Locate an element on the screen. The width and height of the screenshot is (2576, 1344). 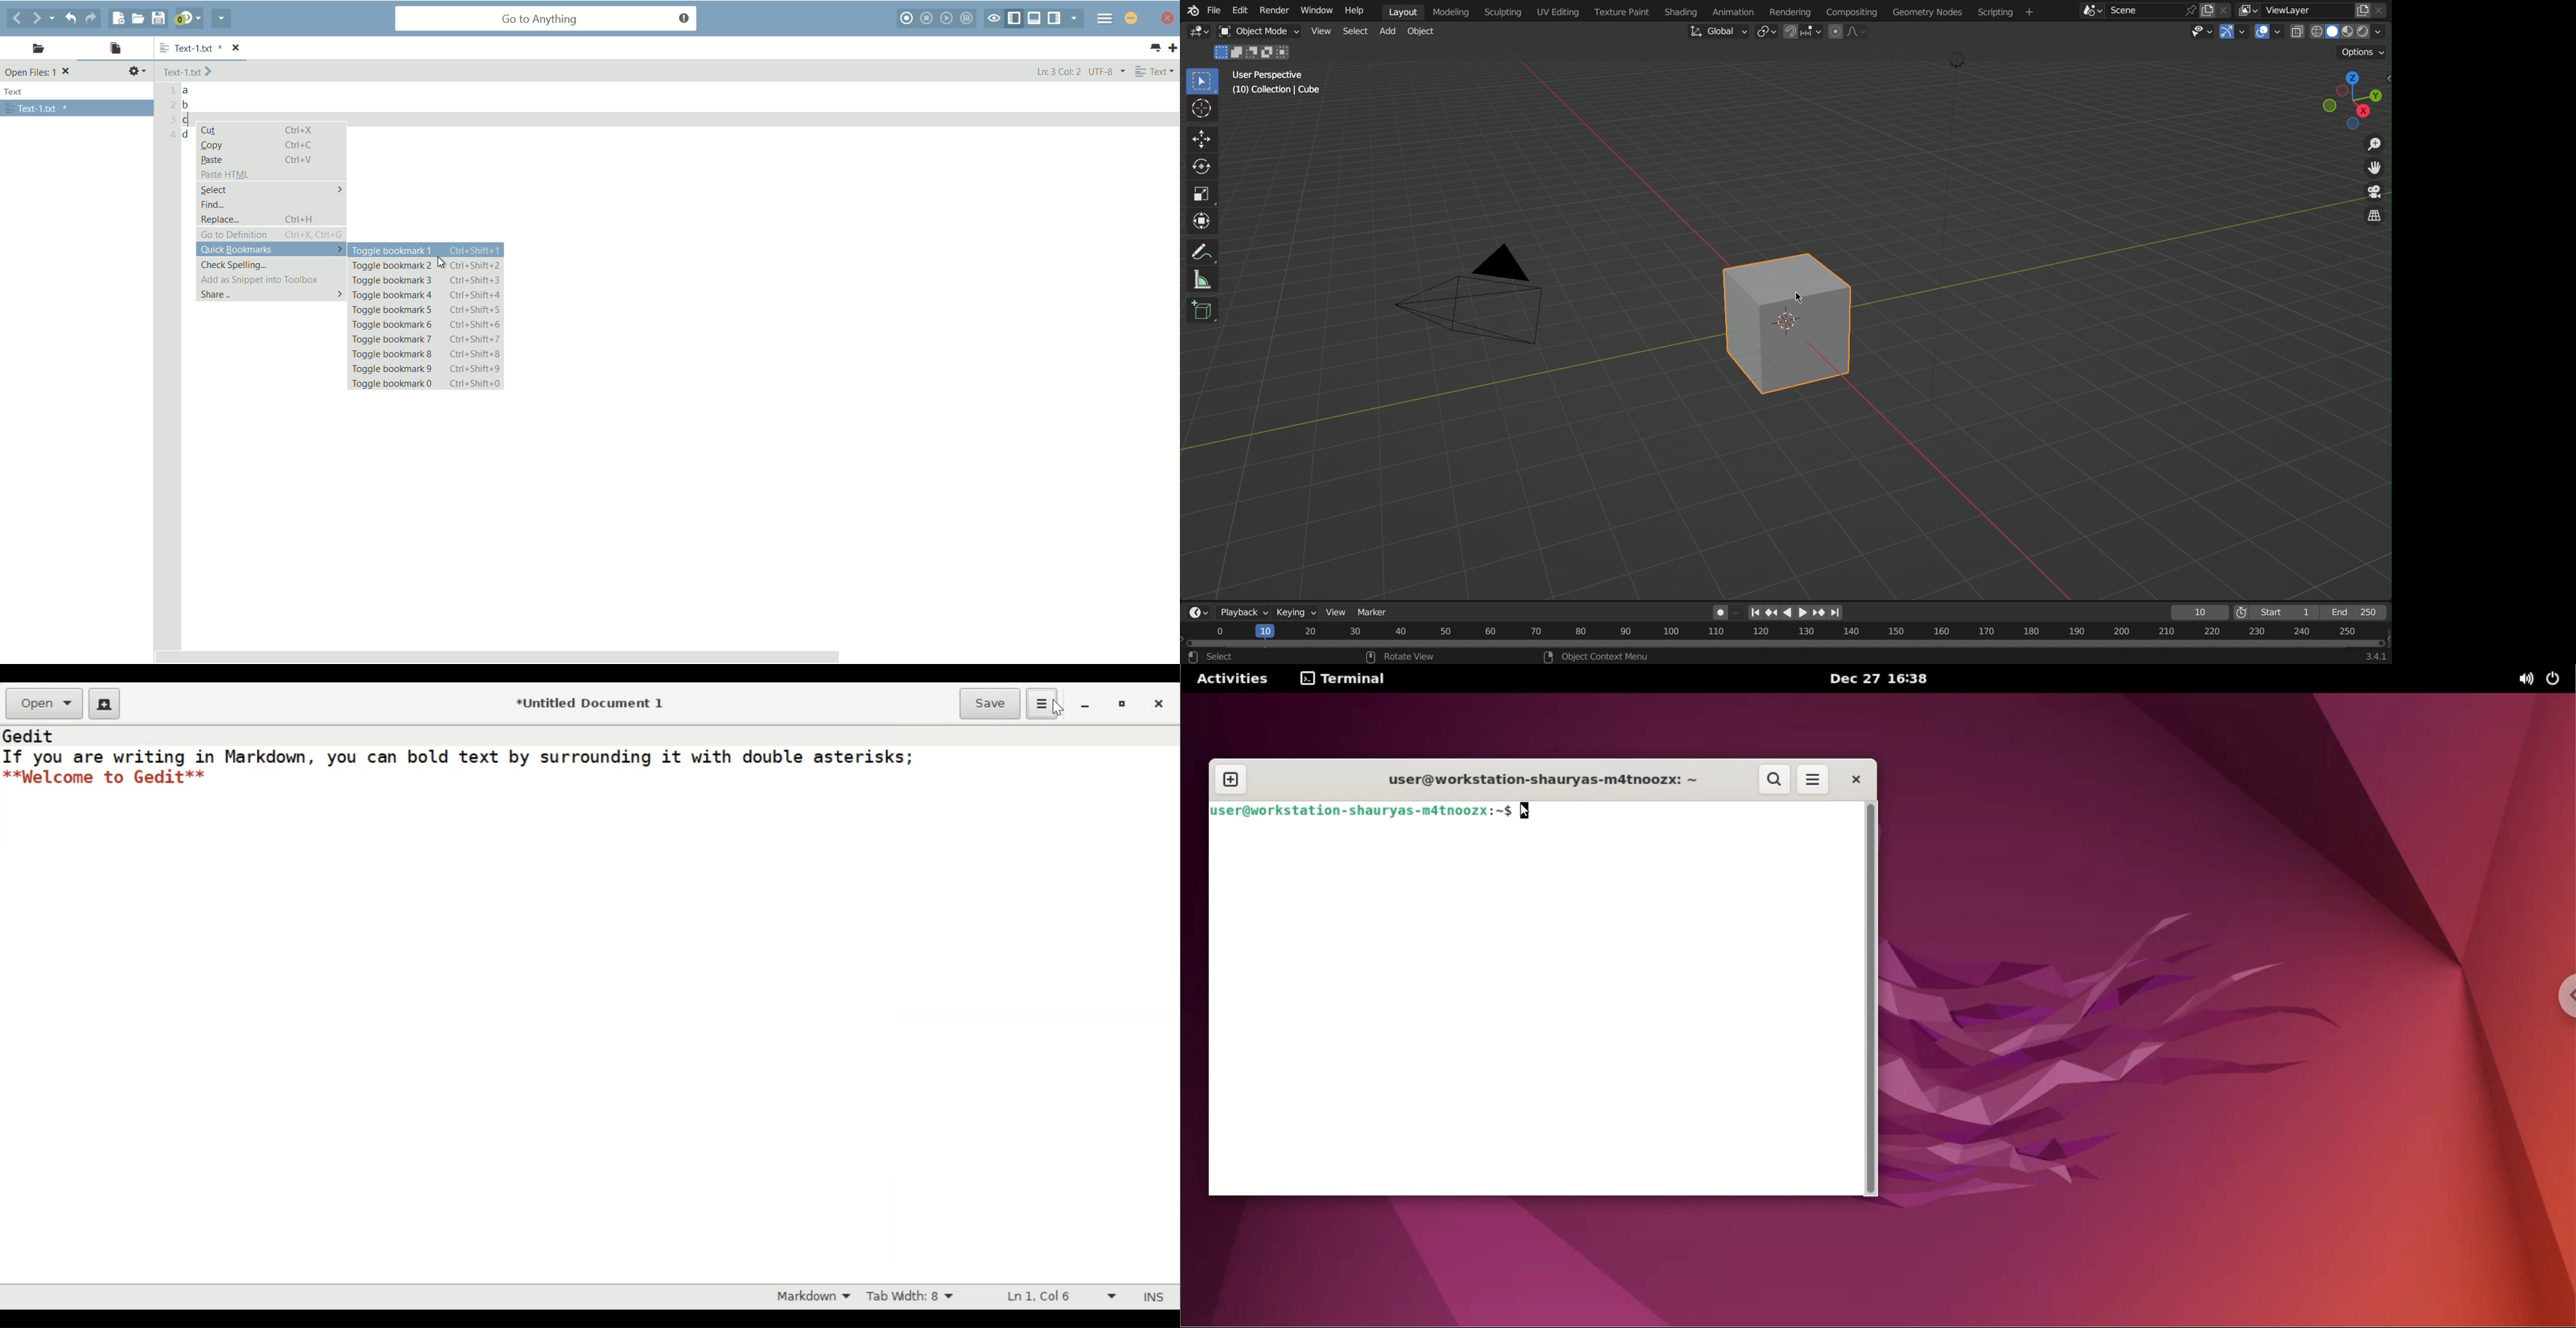
UTF-8 is located at coordinates (1106, 71).